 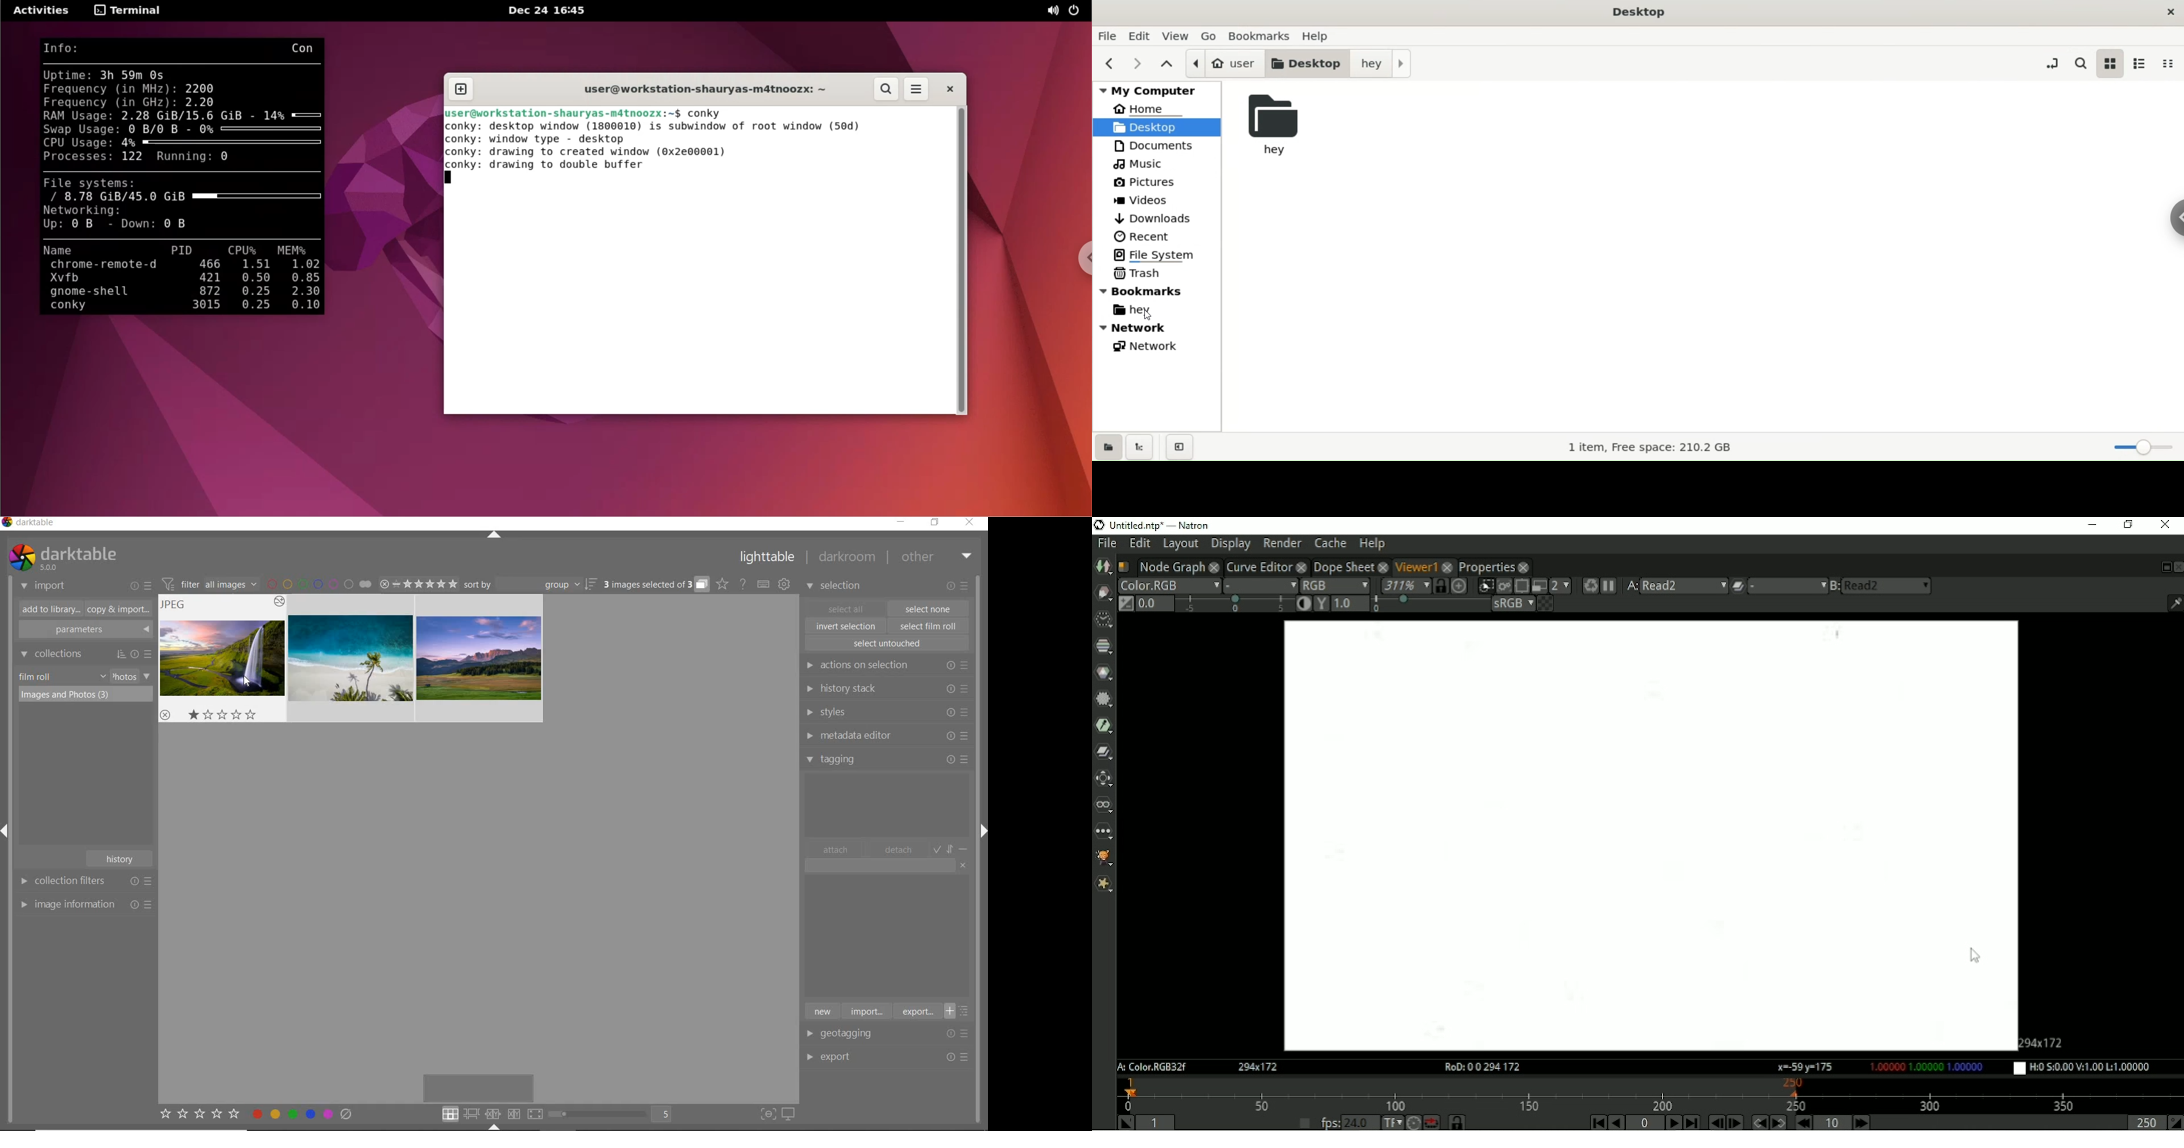 I want to click on Expand/Collapse, so click(x=490, y=1127).